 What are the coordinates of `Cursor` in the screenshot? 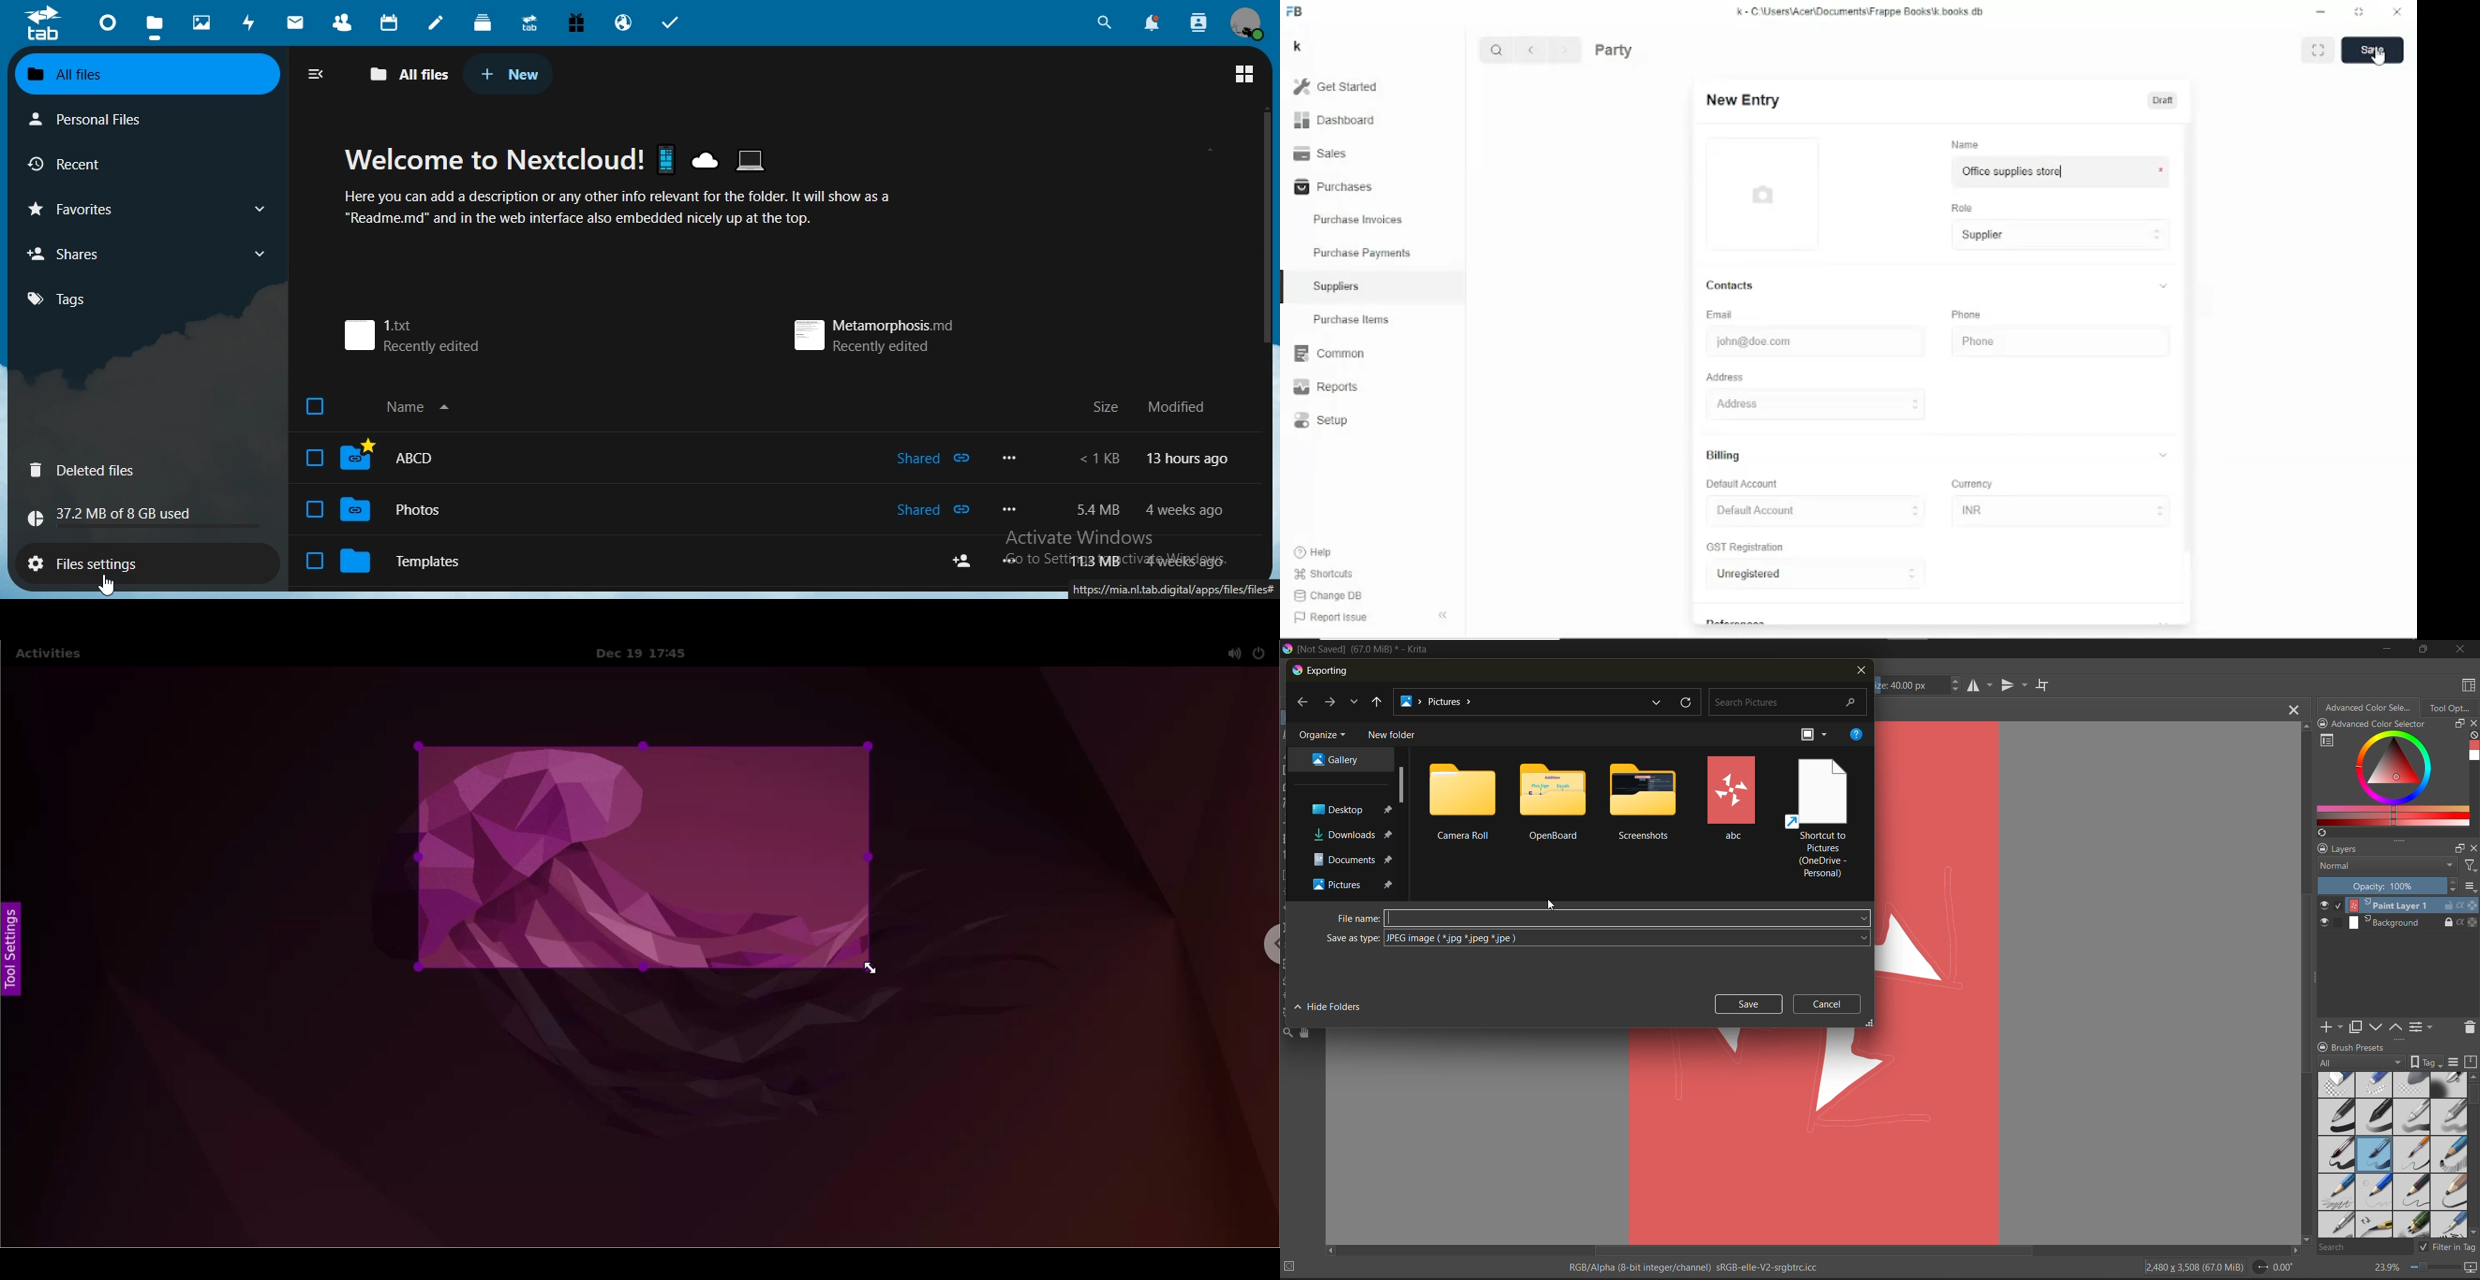 It's located at (2378, 55).